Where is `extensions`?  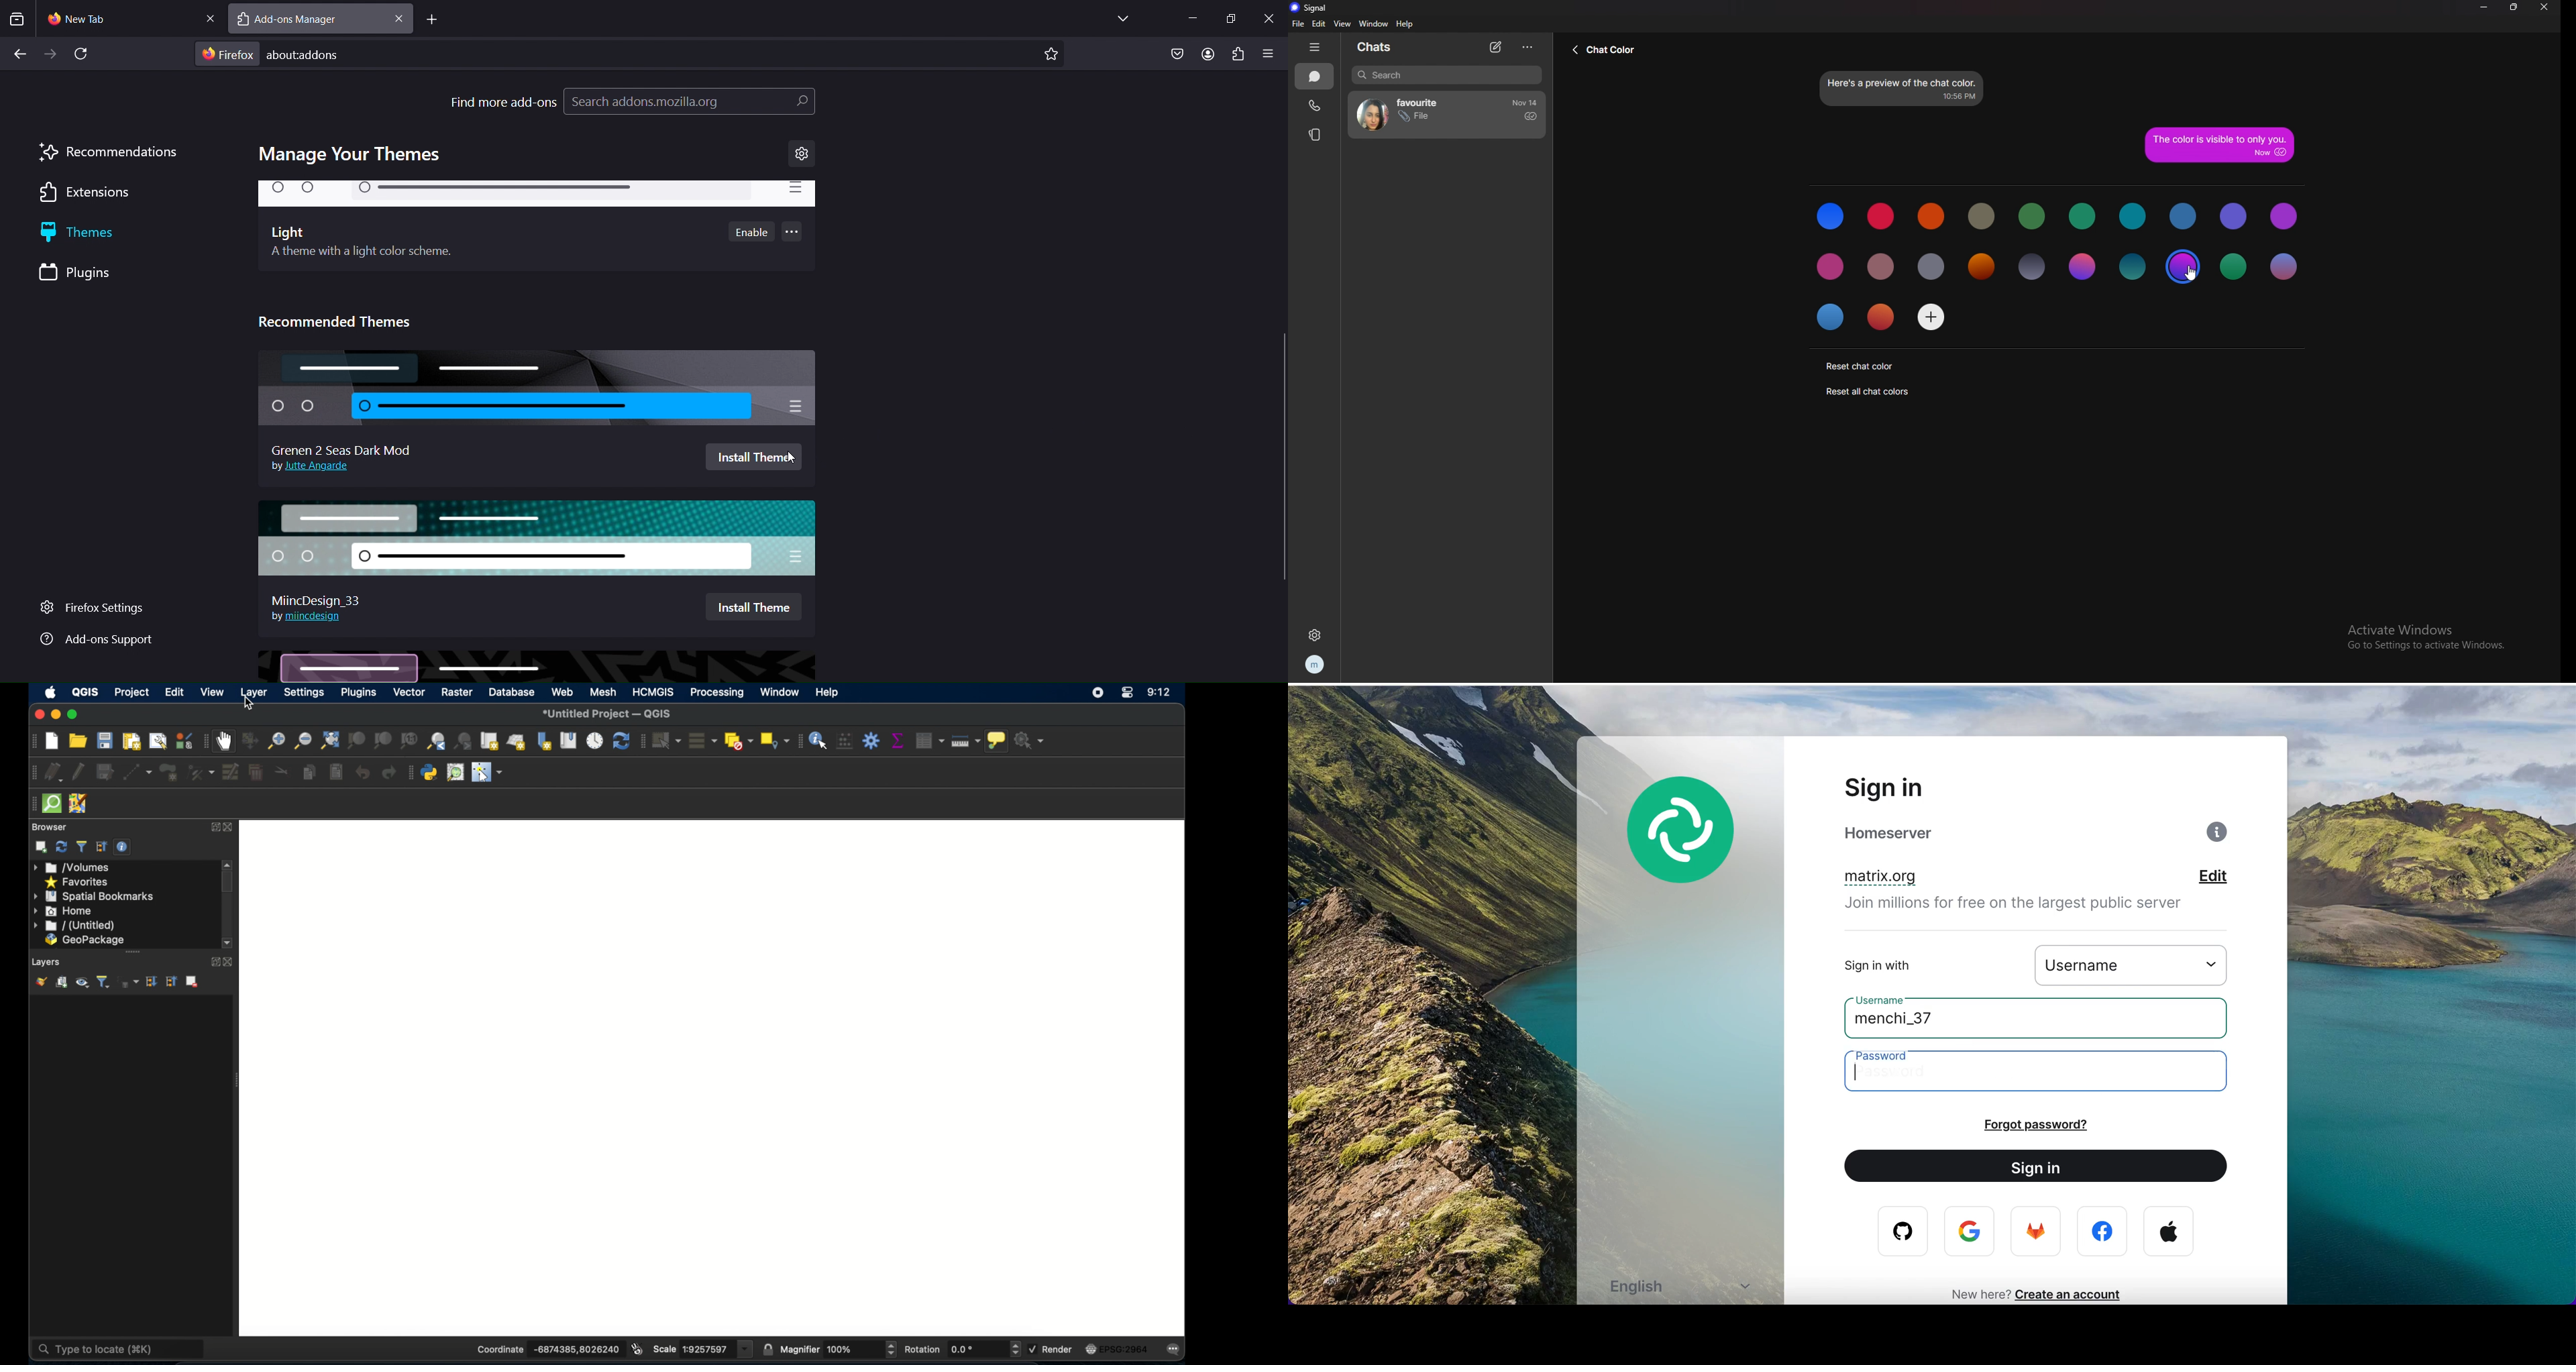 extensions is located at coordinates (92, 194).